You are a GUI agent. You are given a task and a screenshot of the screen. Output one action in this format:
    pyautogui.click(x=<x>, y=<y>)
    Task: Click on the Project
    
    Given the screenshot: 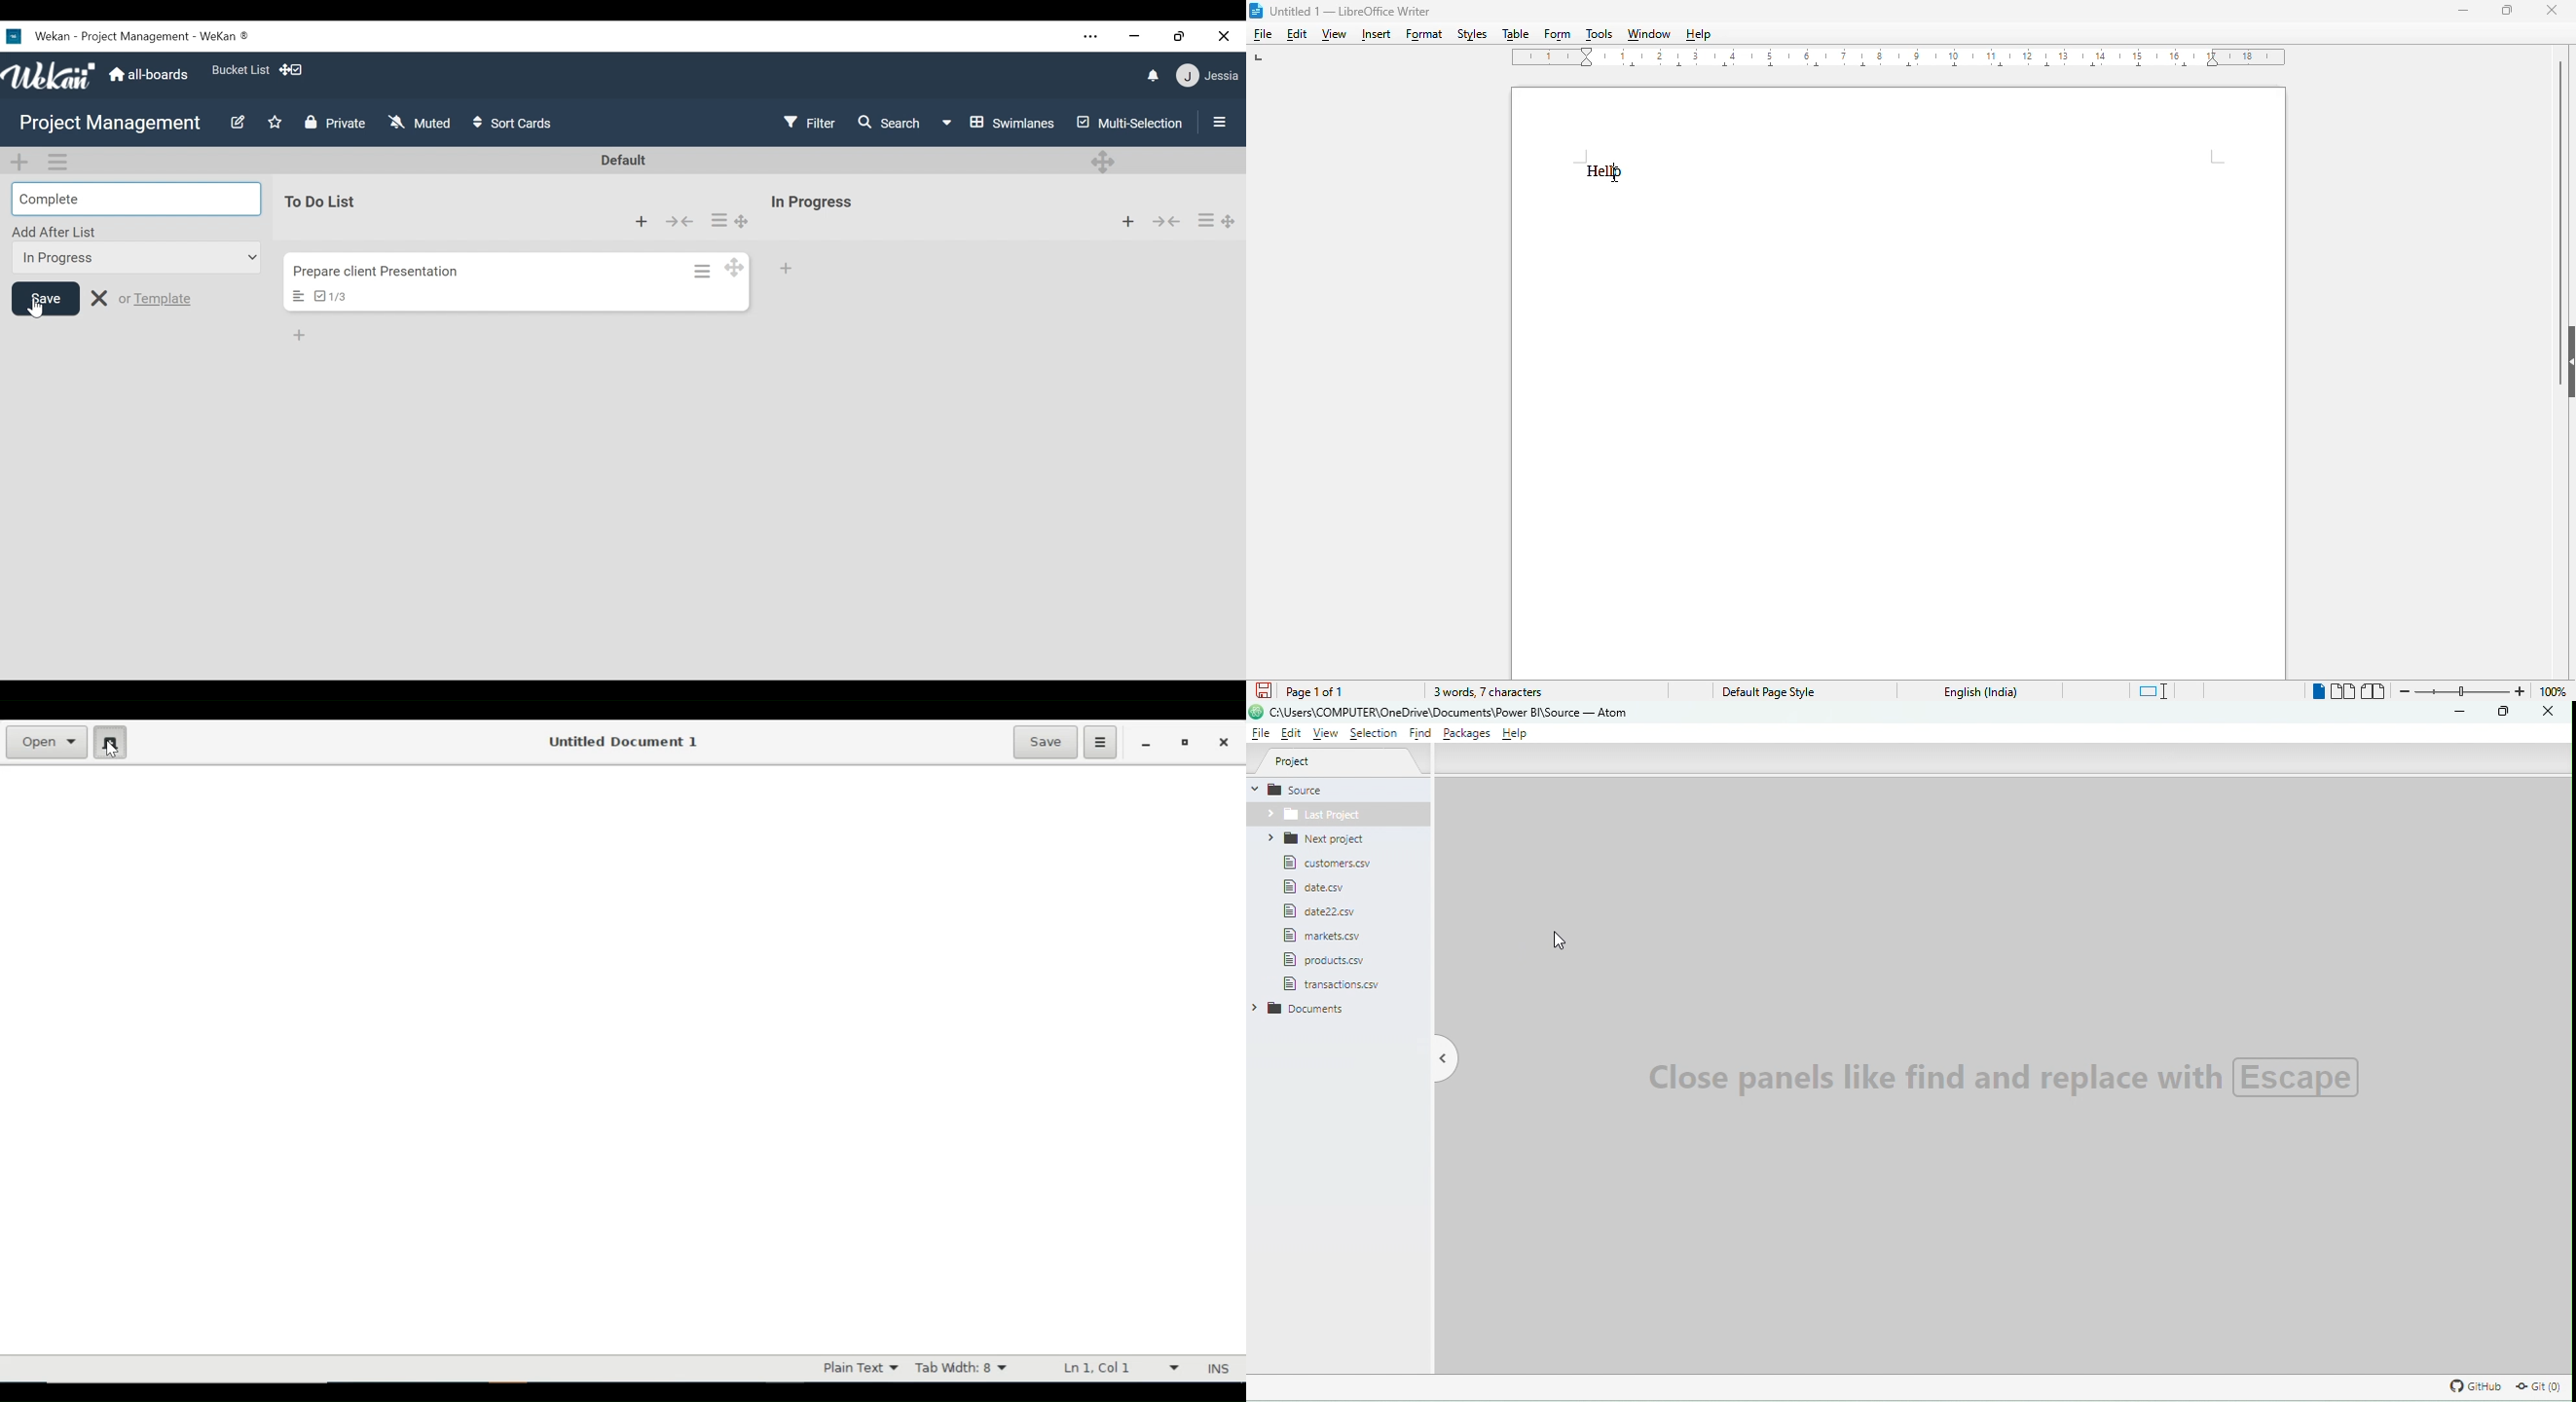 What is the action you would take?
    pyautogui.click(x=1340, y=762)
    